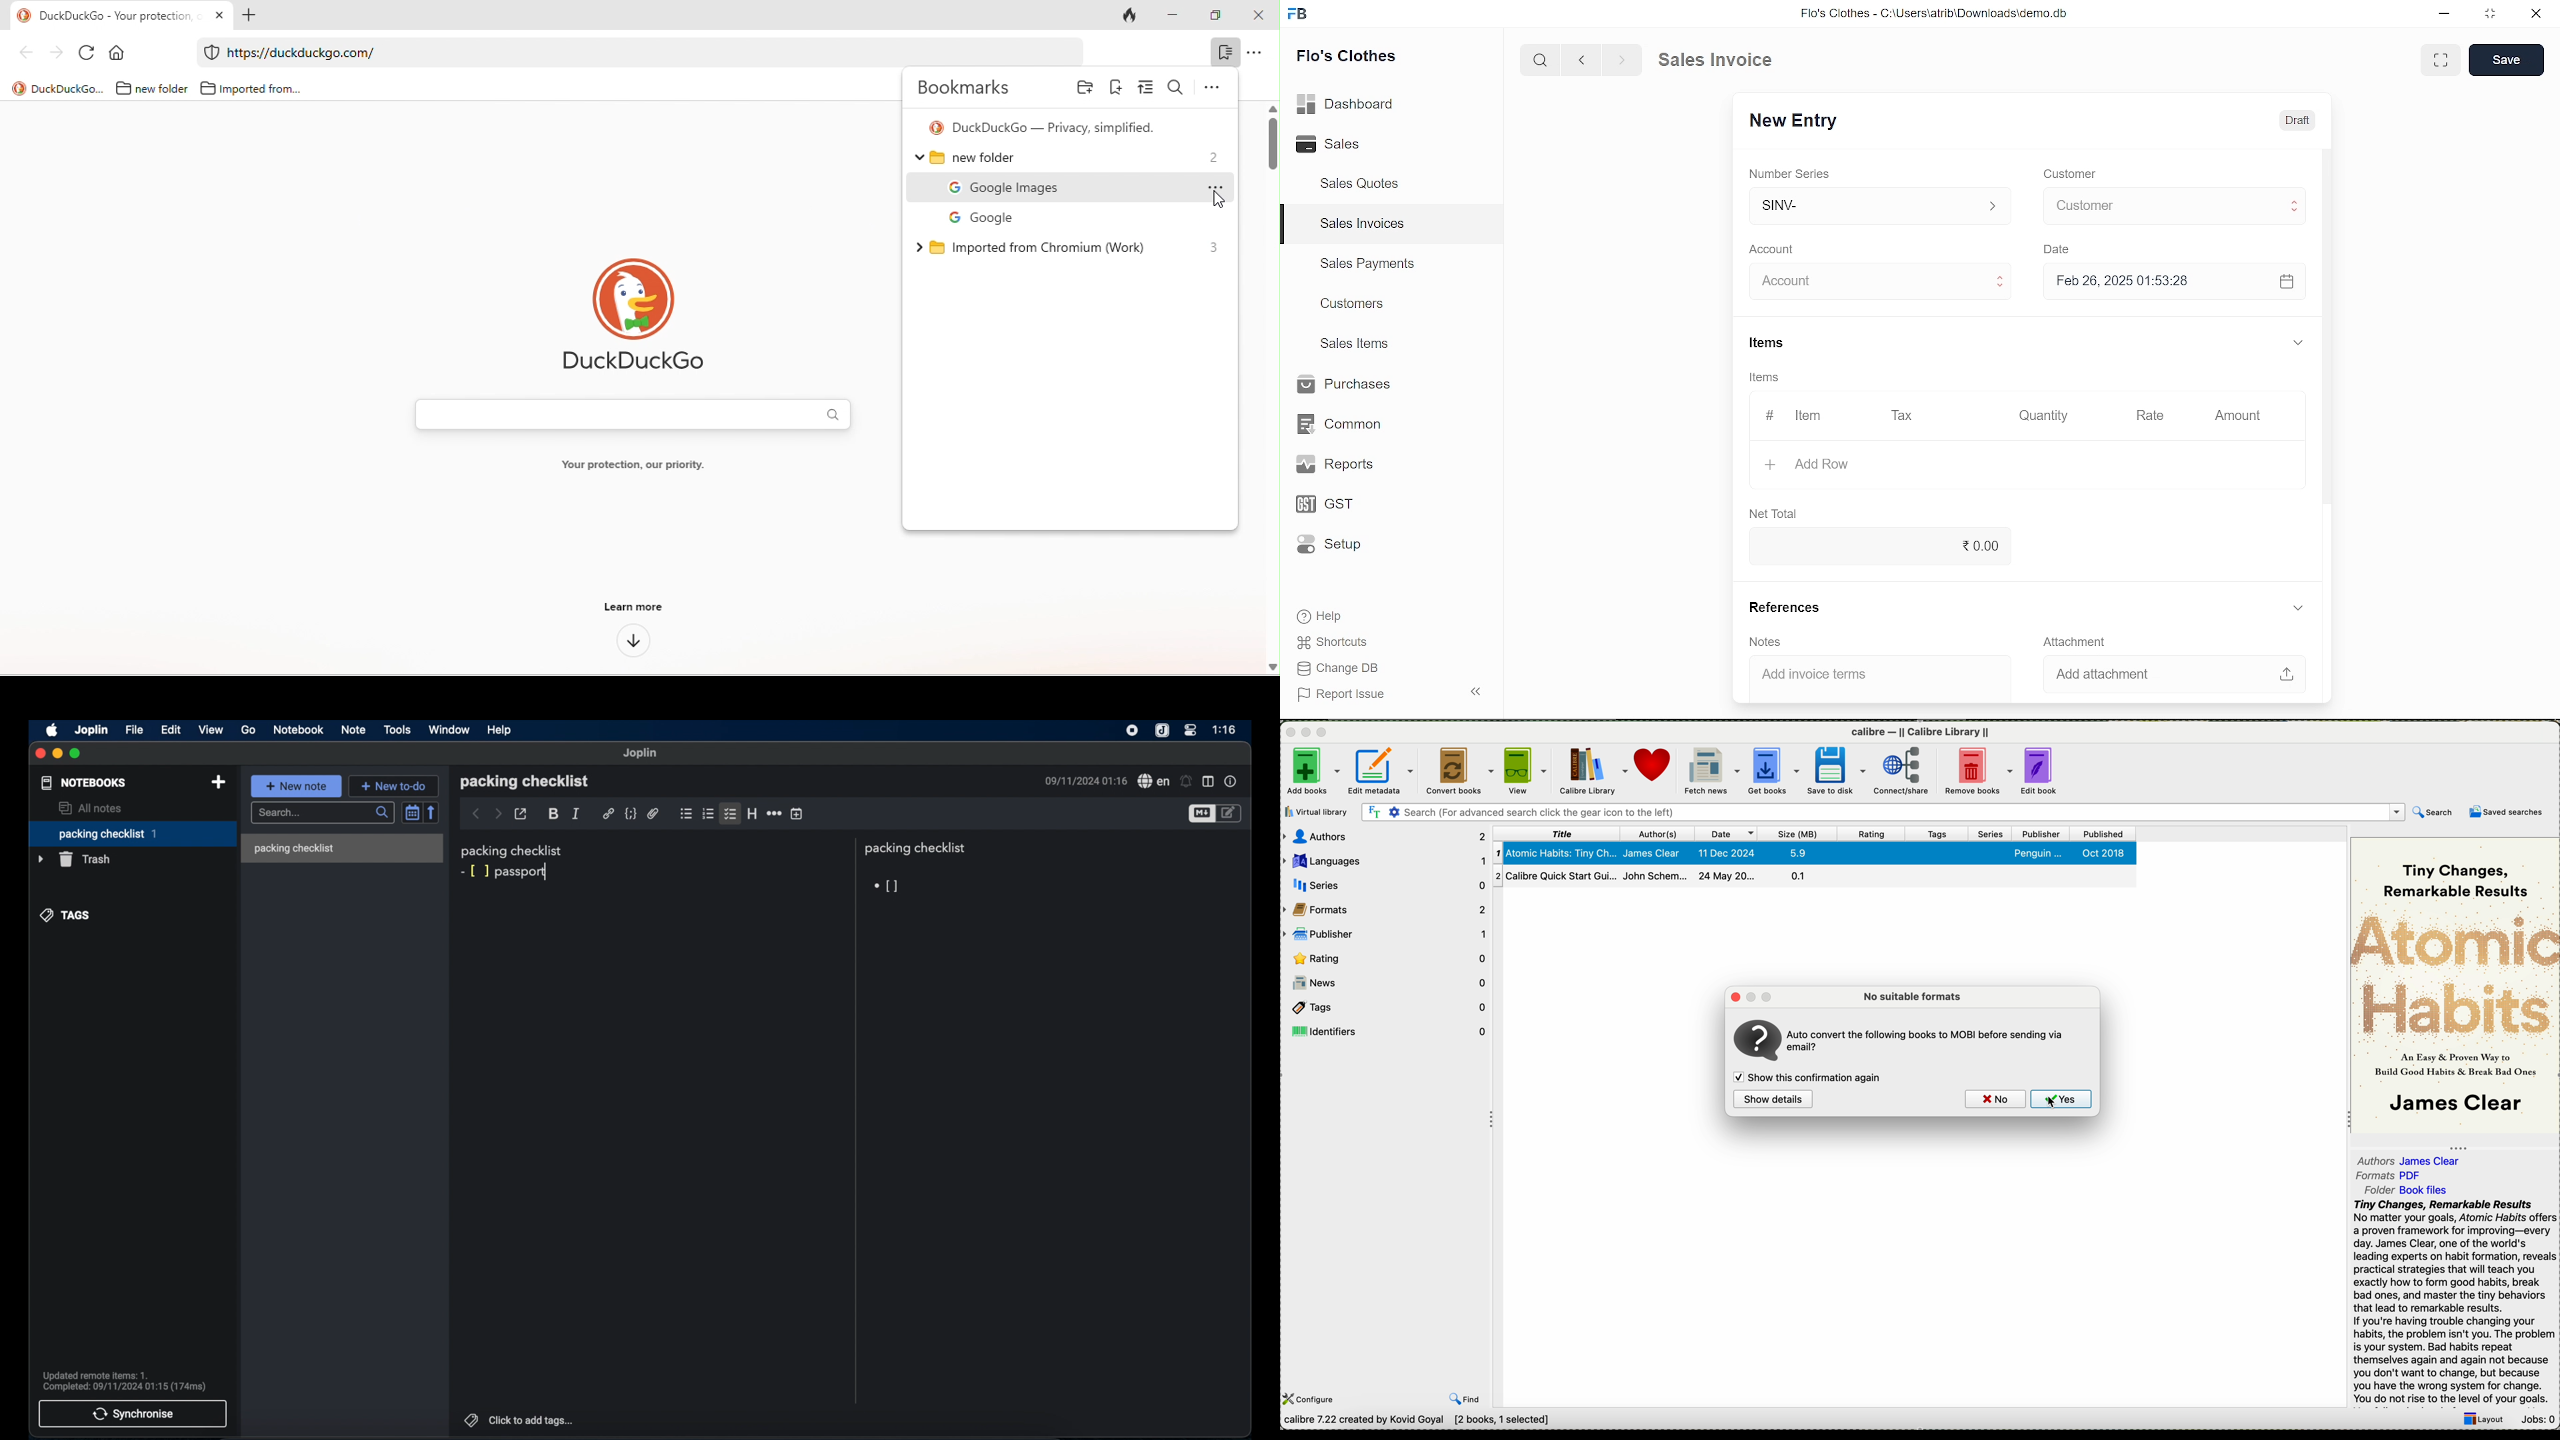  What do you see at coordinates (293, 849) in the screenshot?
I see `packing checklist` at bounding box center [293, 849].